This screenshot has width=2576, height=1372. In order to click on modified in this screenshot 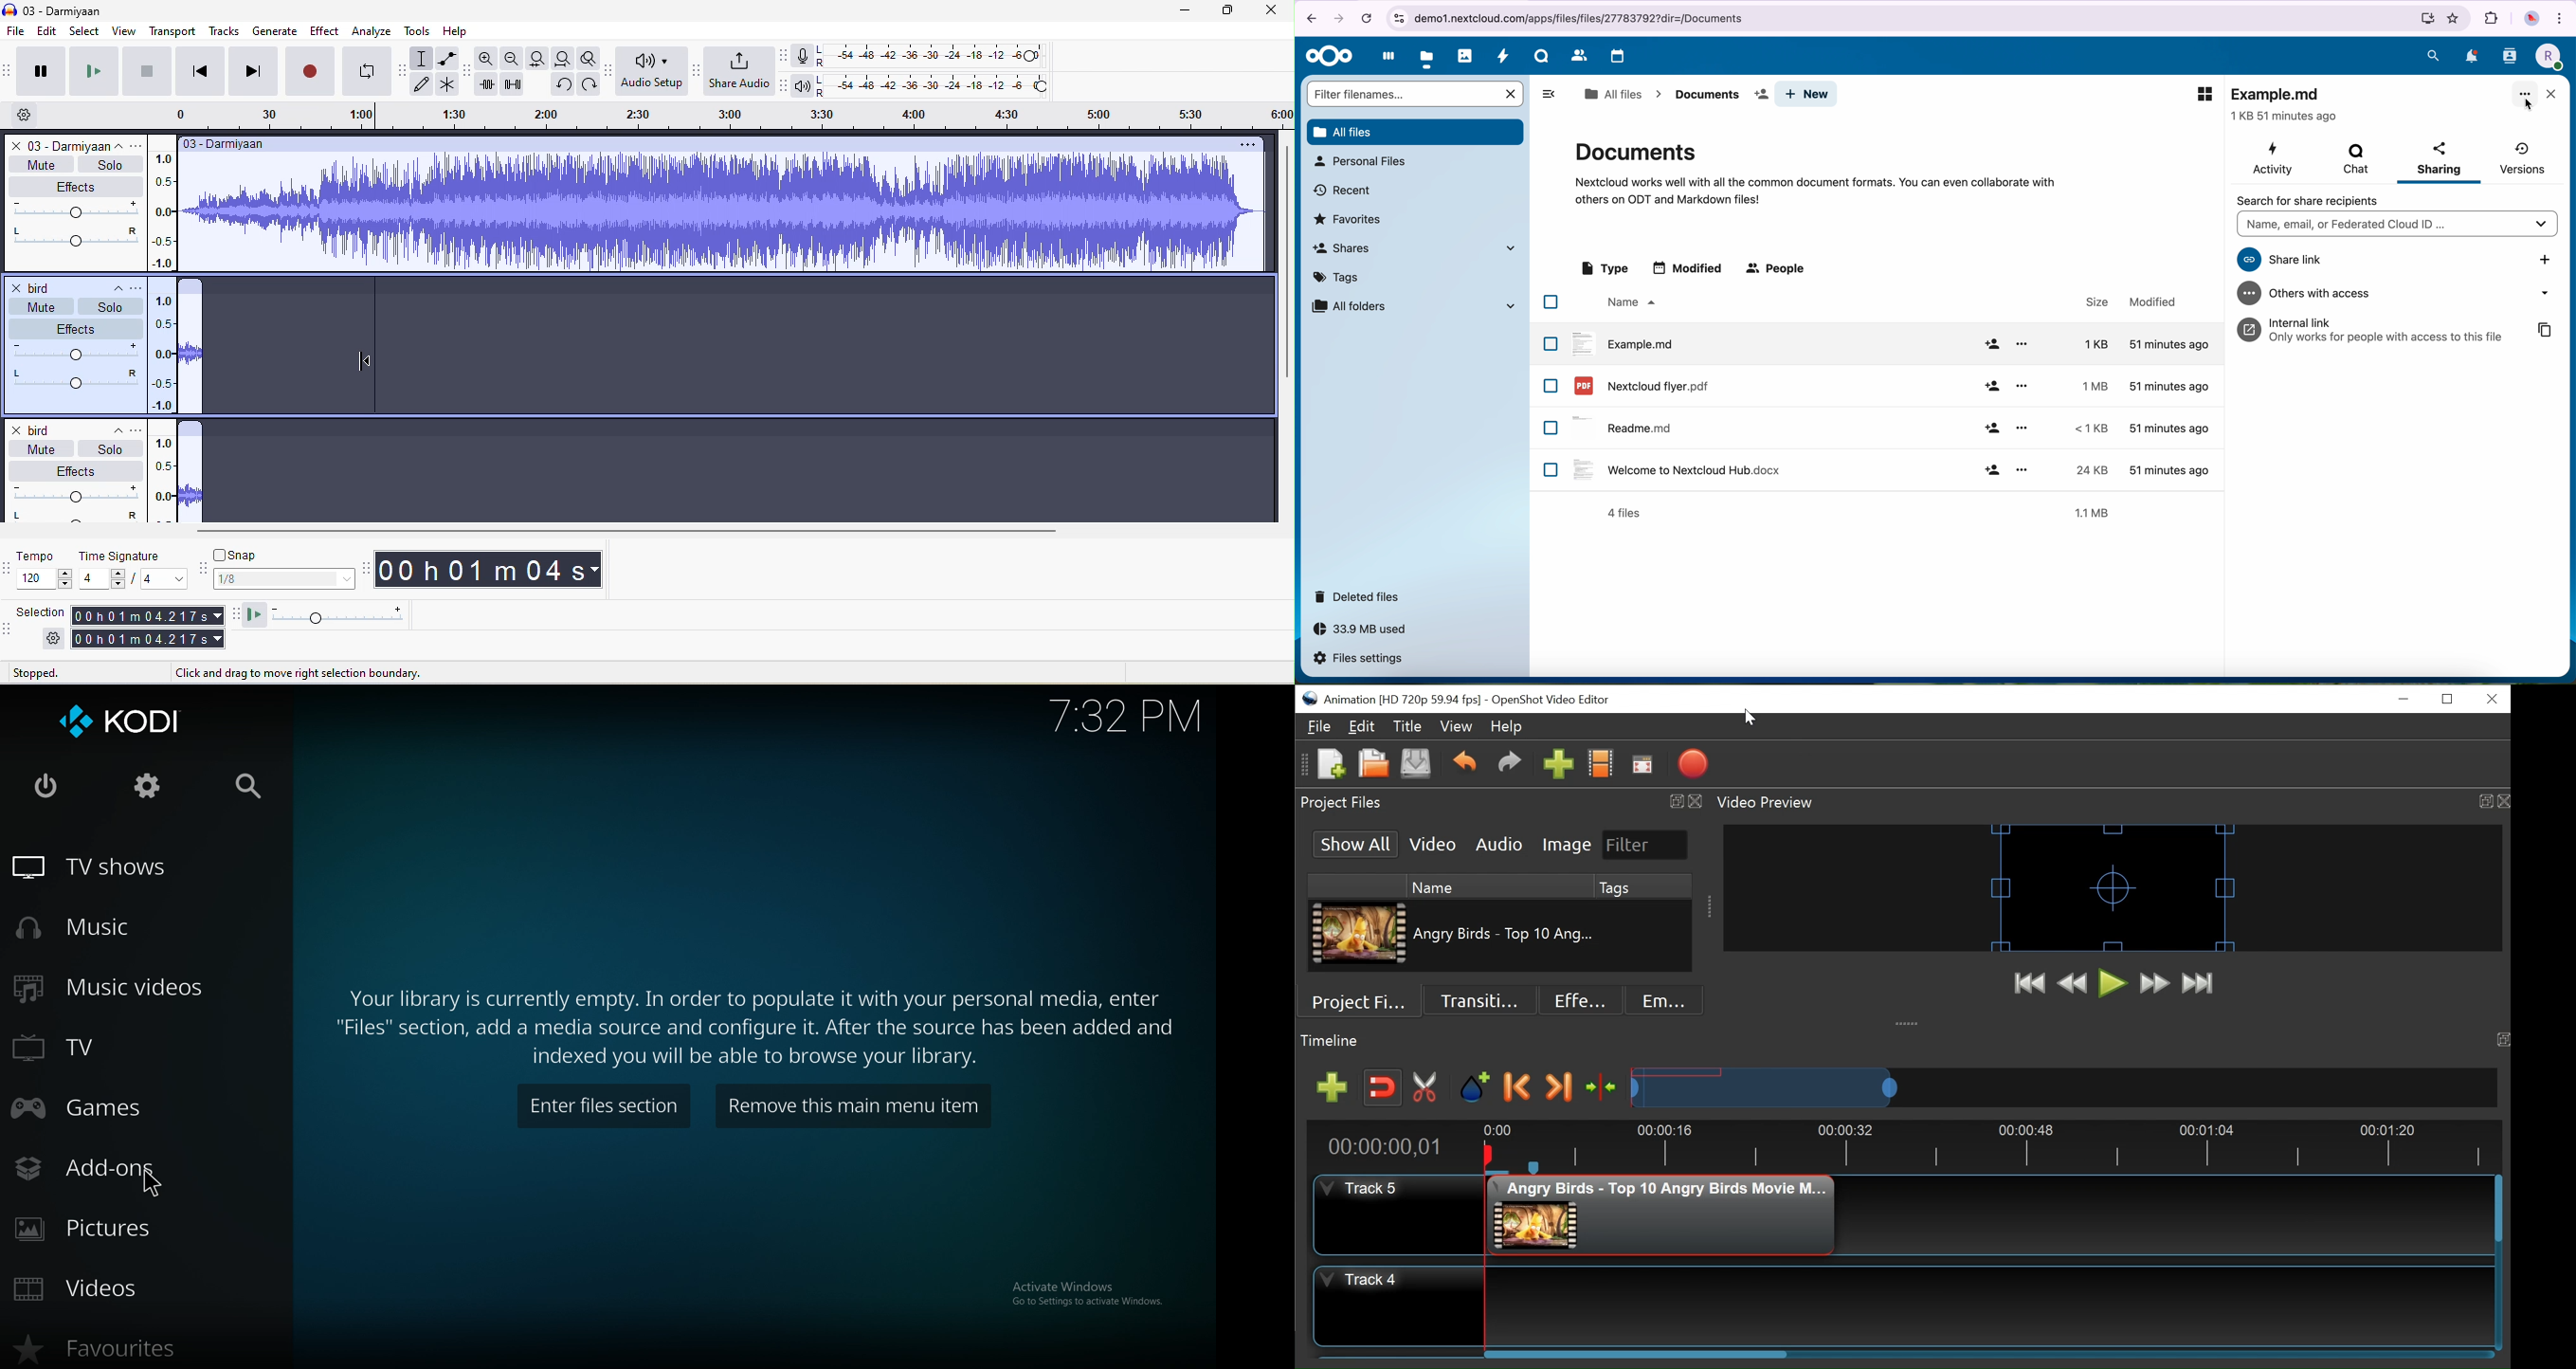, I will do `click(2167, 469)`.